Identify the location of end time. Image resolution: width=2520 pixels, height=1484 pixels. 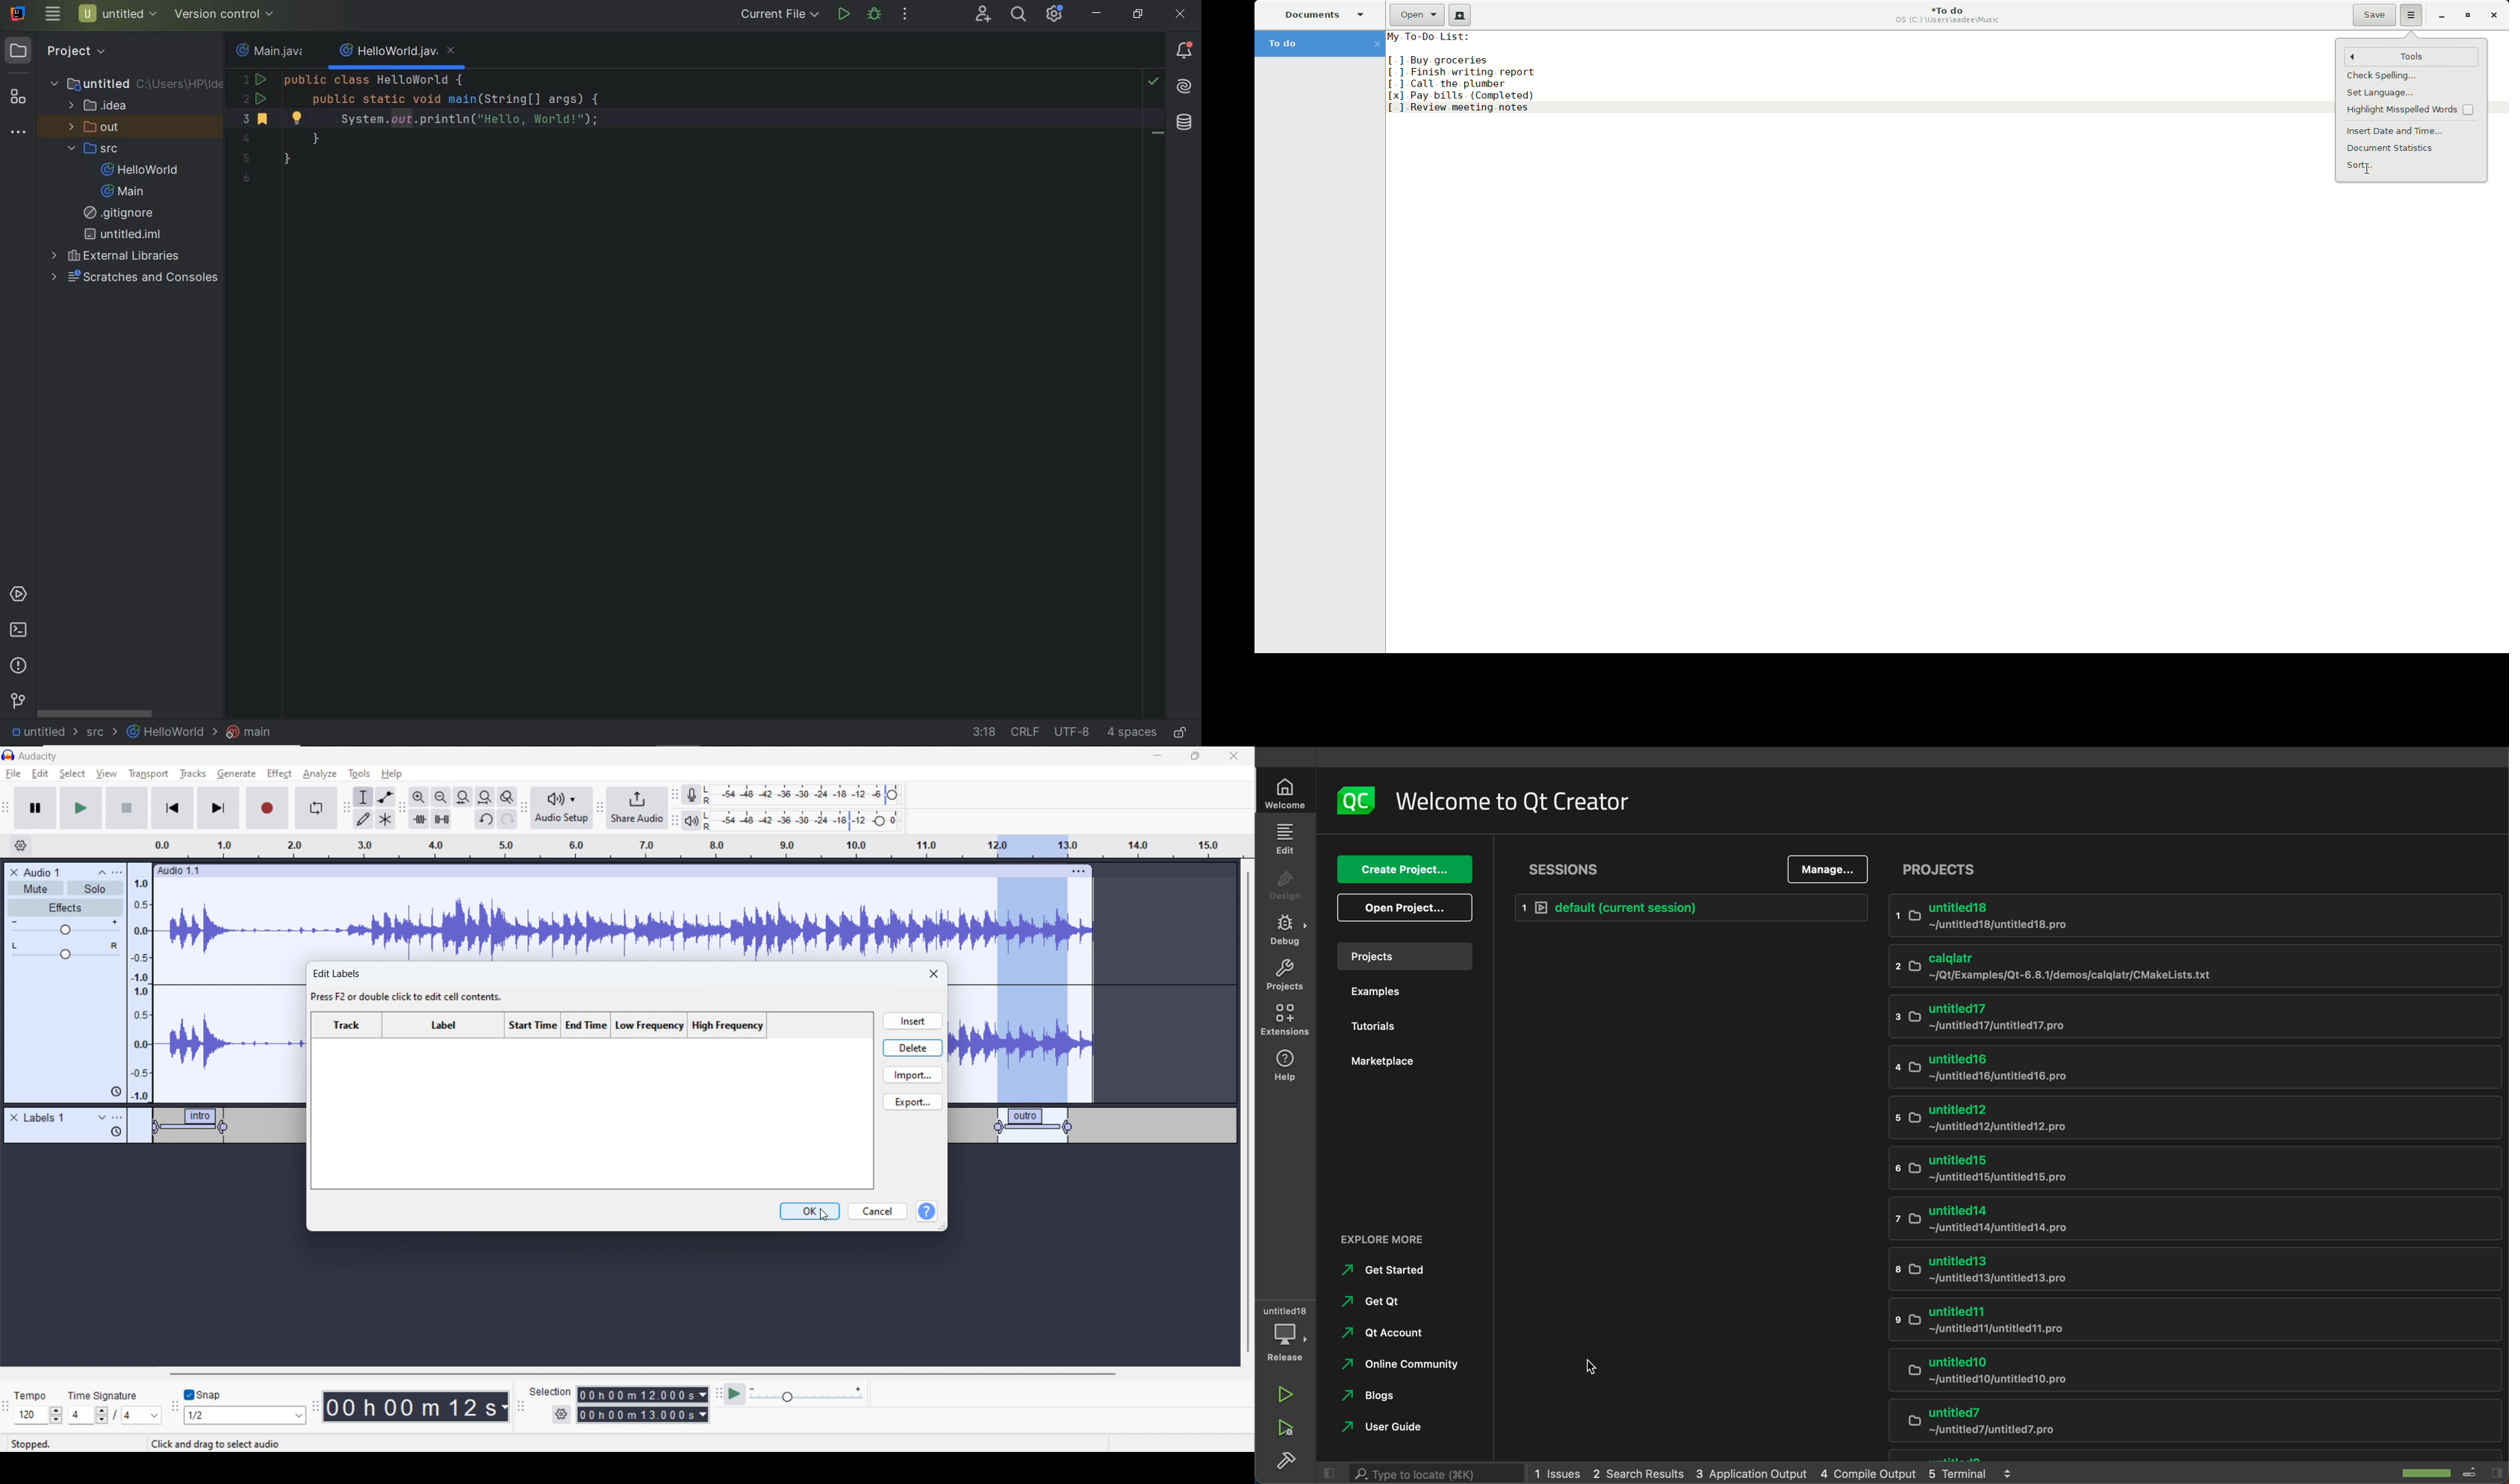
(589, 1025).